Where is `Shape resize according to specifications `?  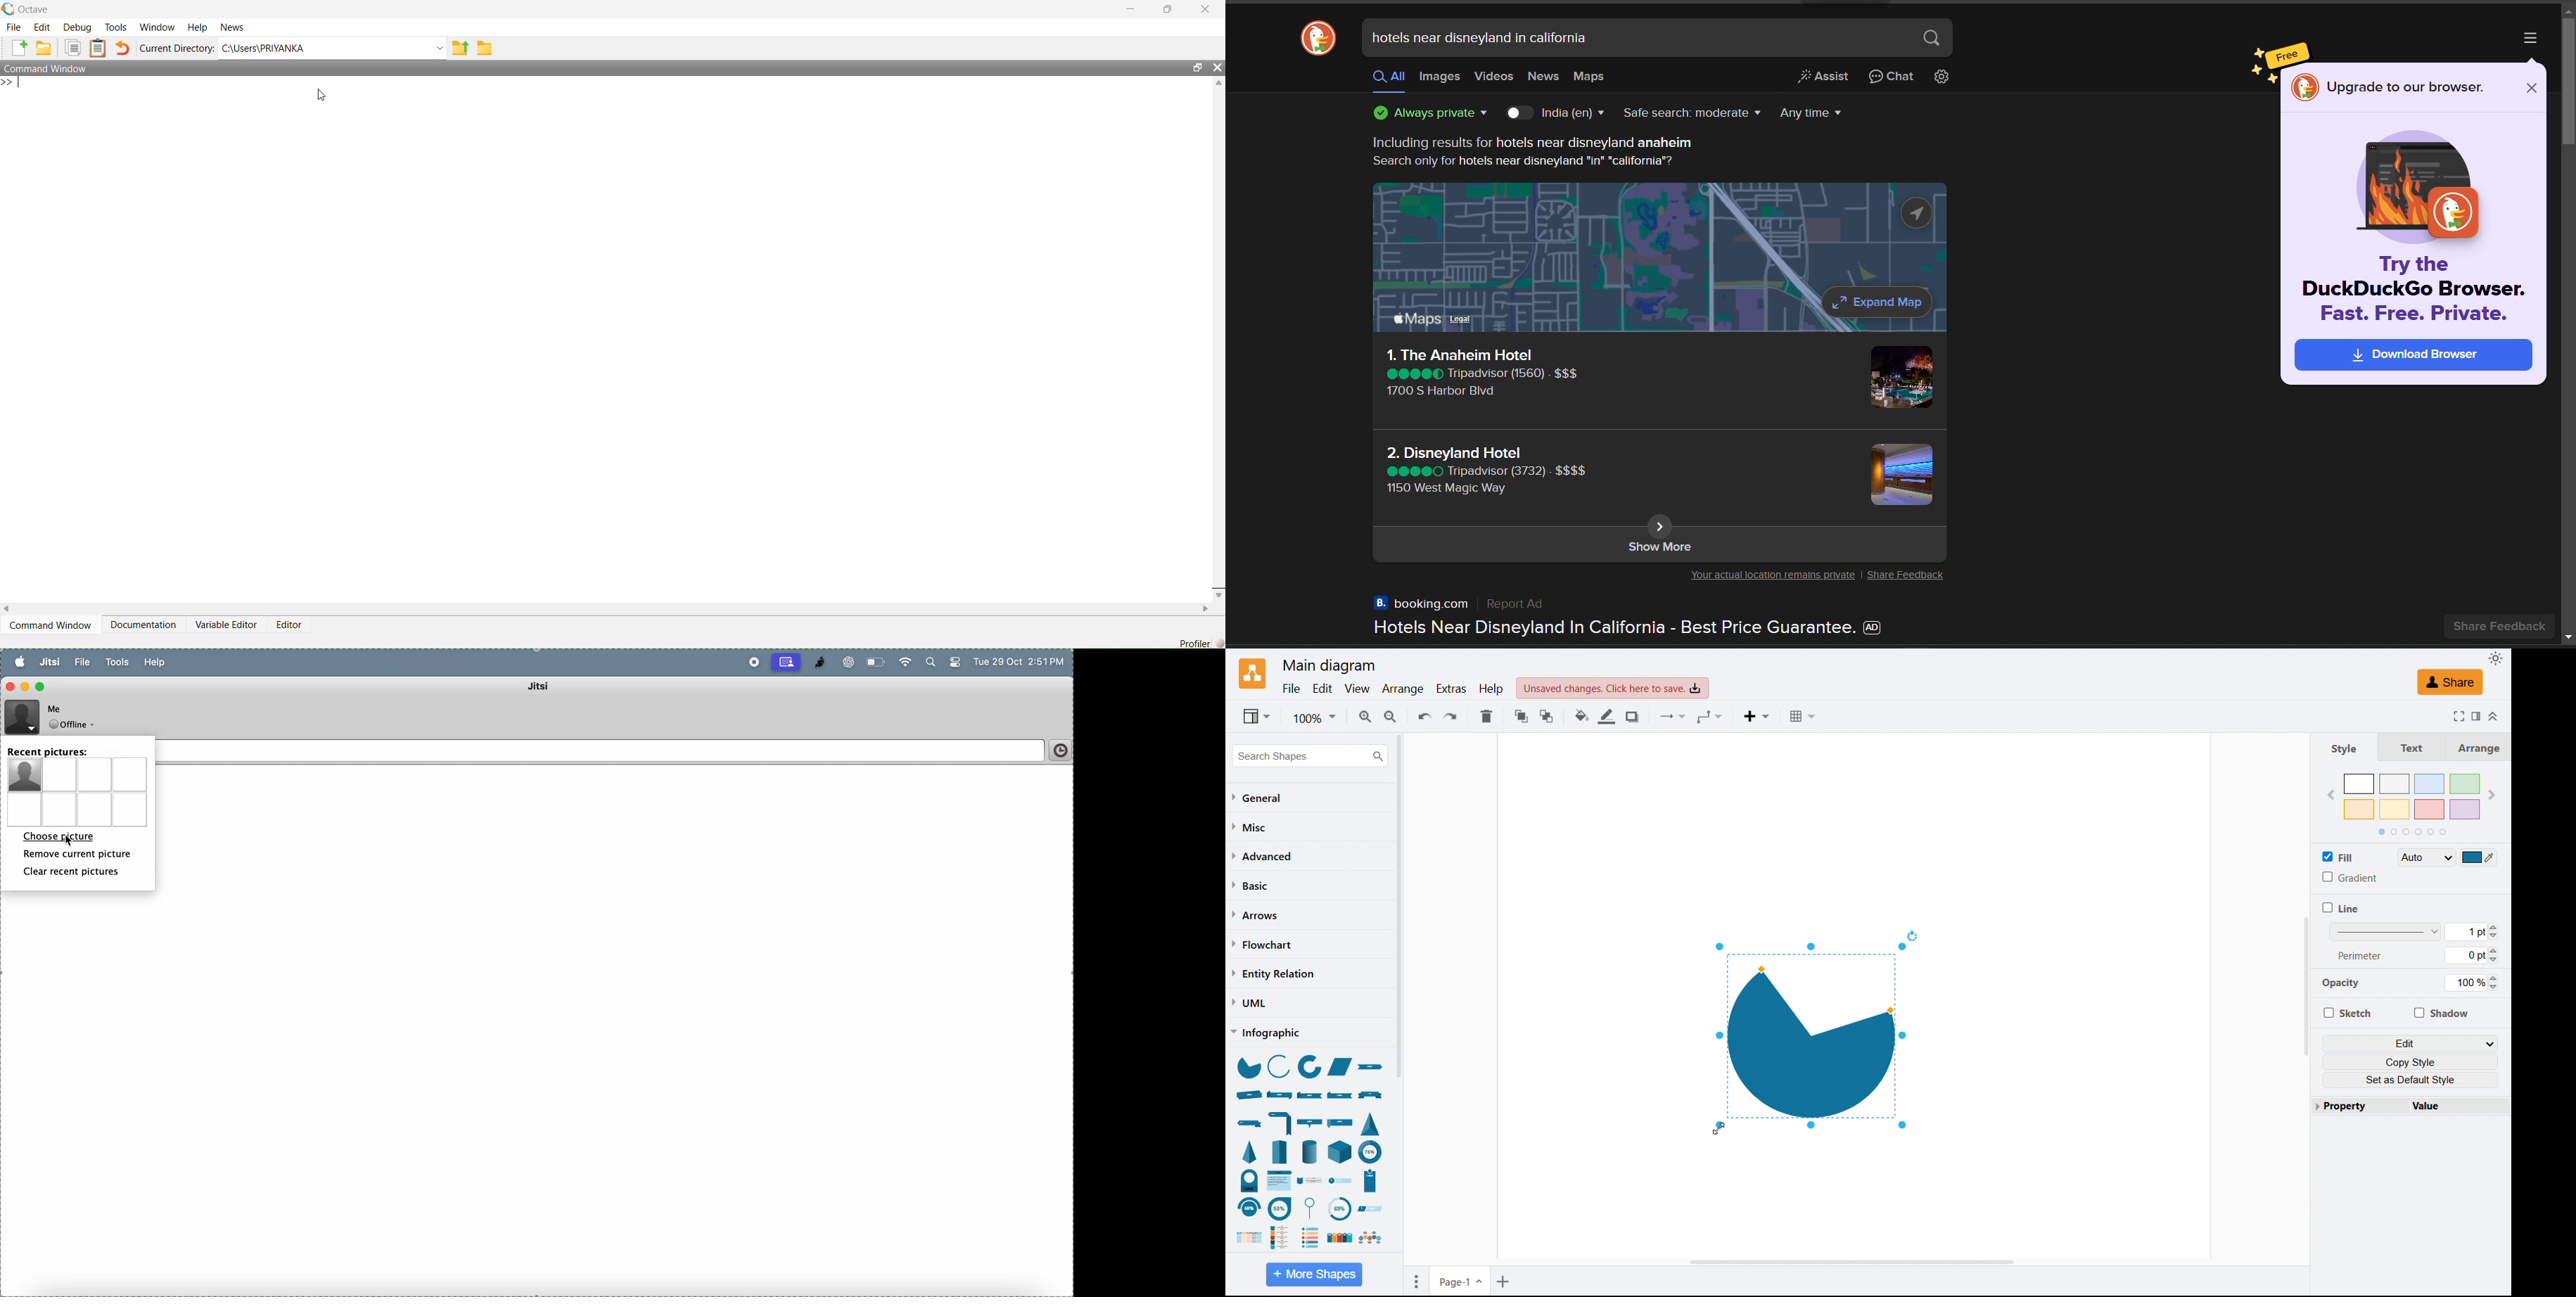 Shape resize according to specifications  is located at coordinates (1808, 1036).